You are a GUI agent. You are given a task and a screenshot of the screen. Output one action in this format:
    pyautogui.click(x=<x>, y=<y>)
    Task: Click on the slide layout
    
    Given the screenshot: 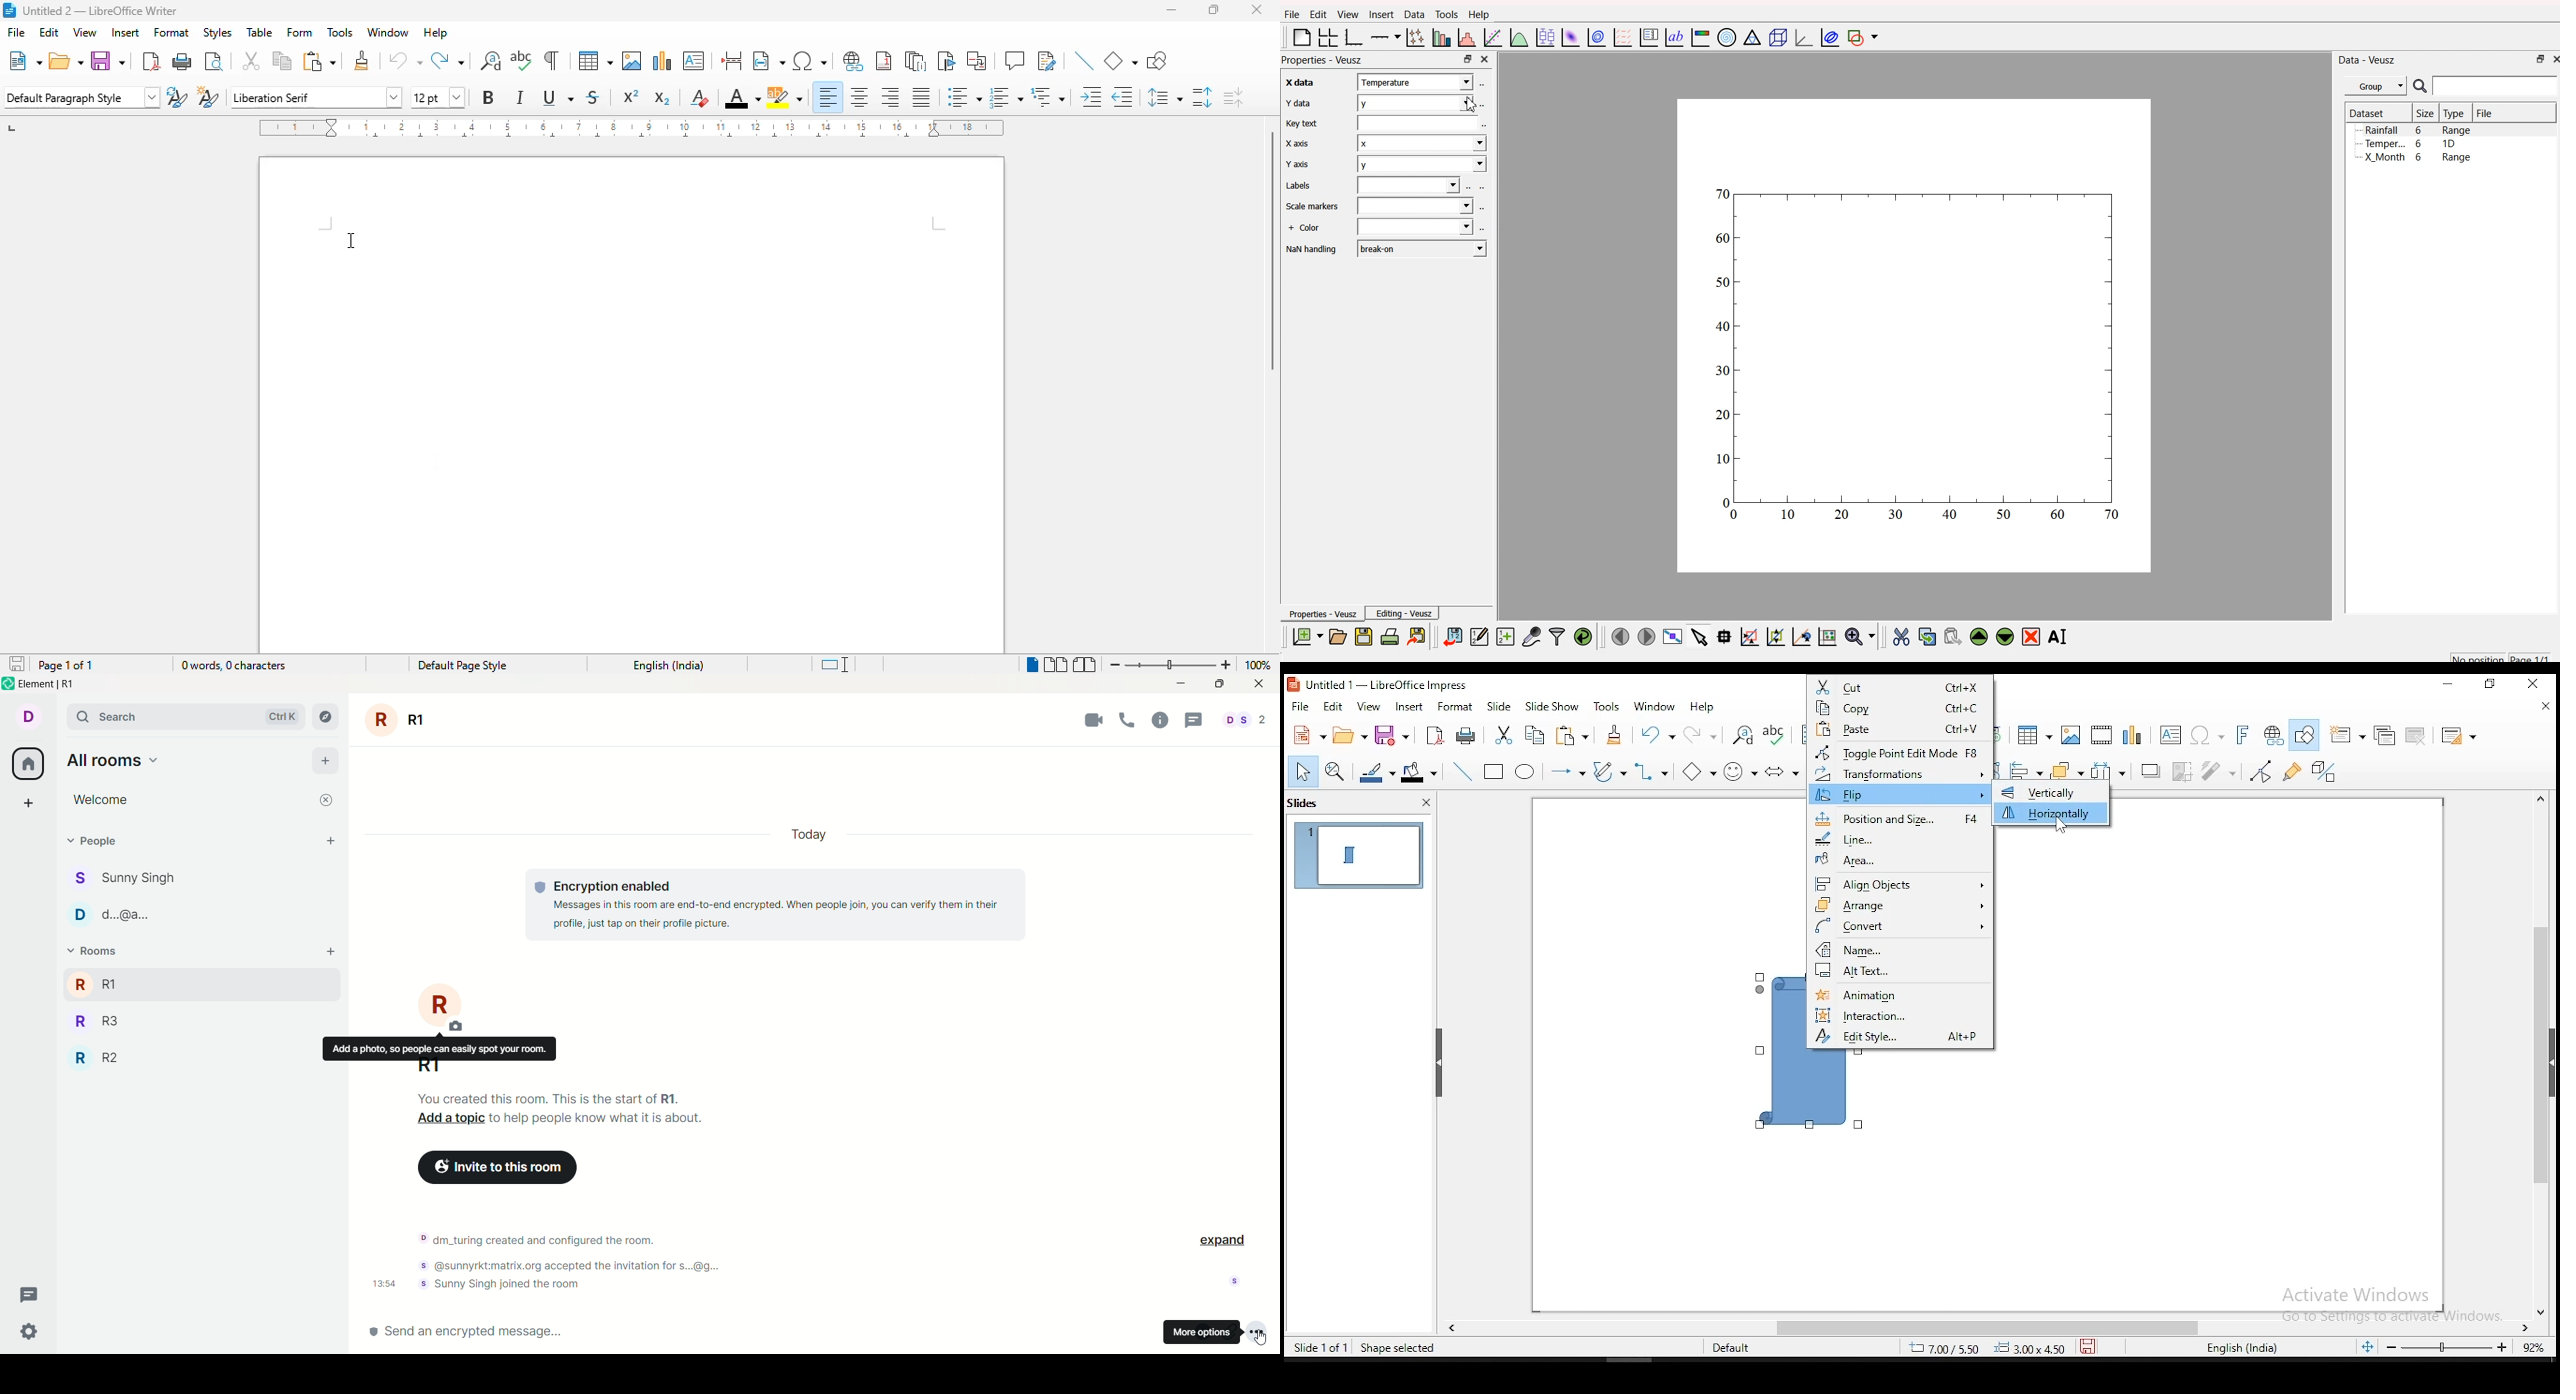 What is the action you would take?
    pyautogui.click(x=2461, y=736)
    